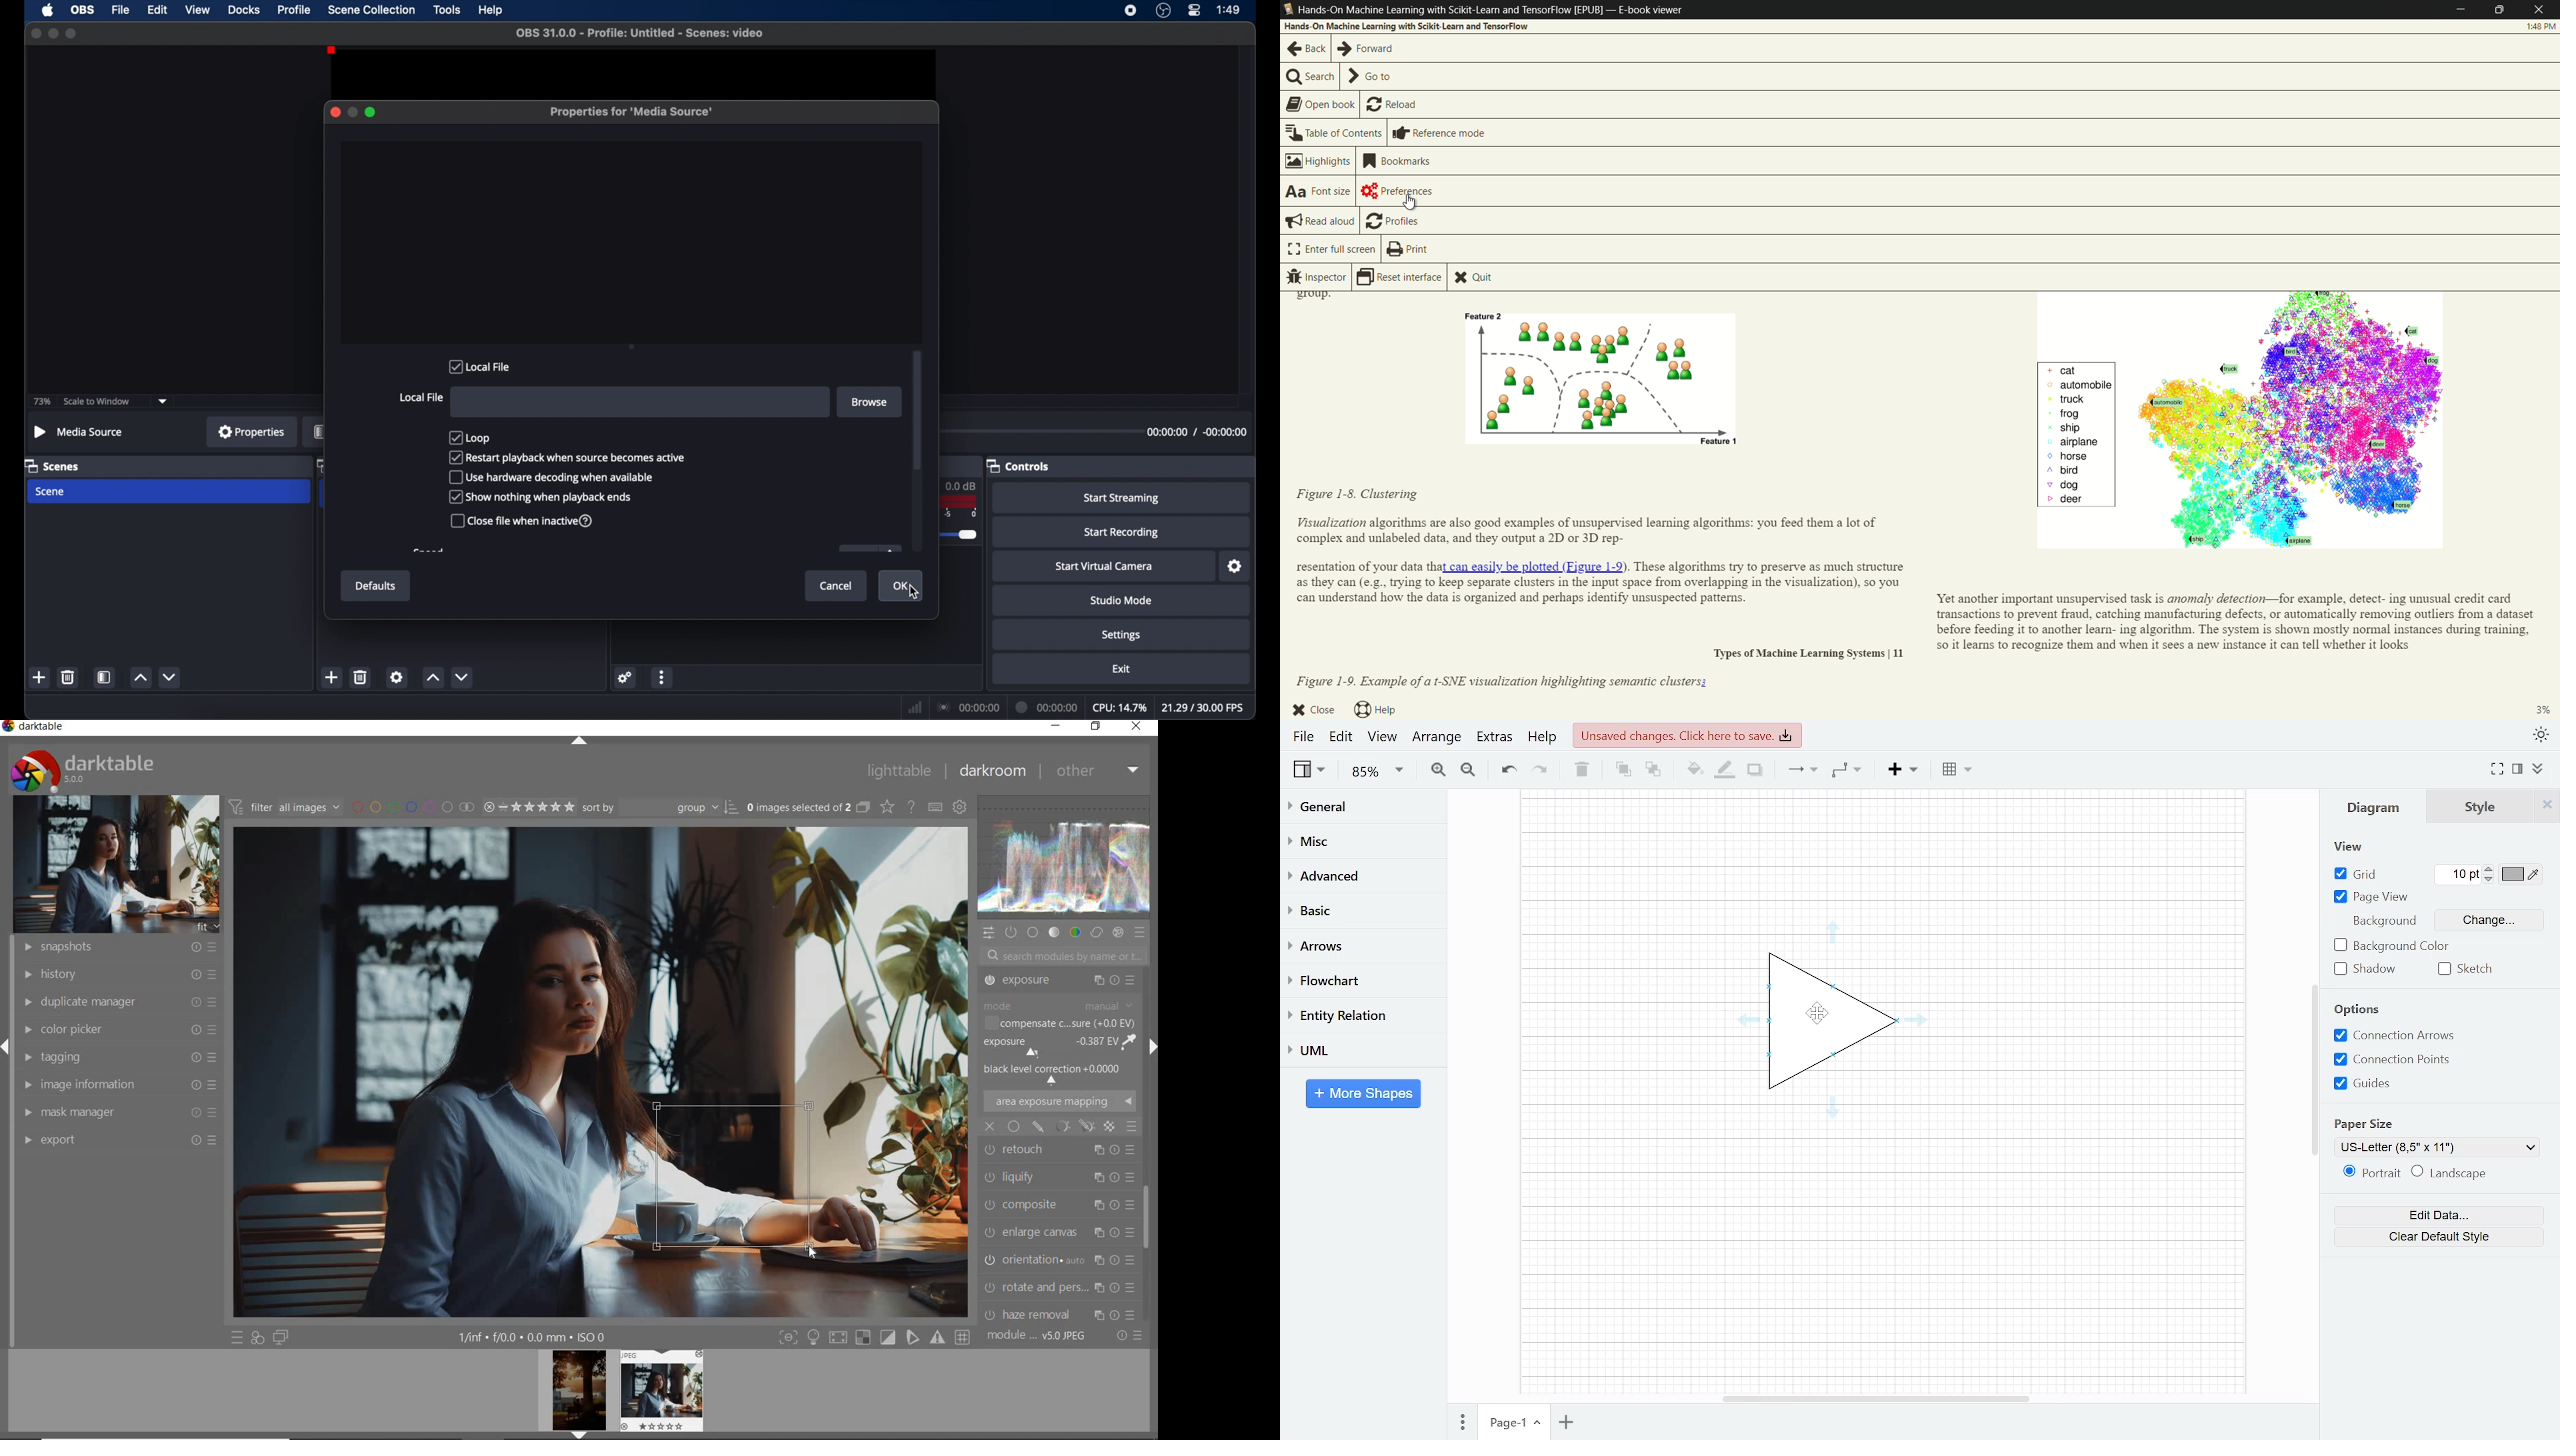  Describe the element at coordinates (1363, 1093) in the screenshot. I see `More shapes` at that location.